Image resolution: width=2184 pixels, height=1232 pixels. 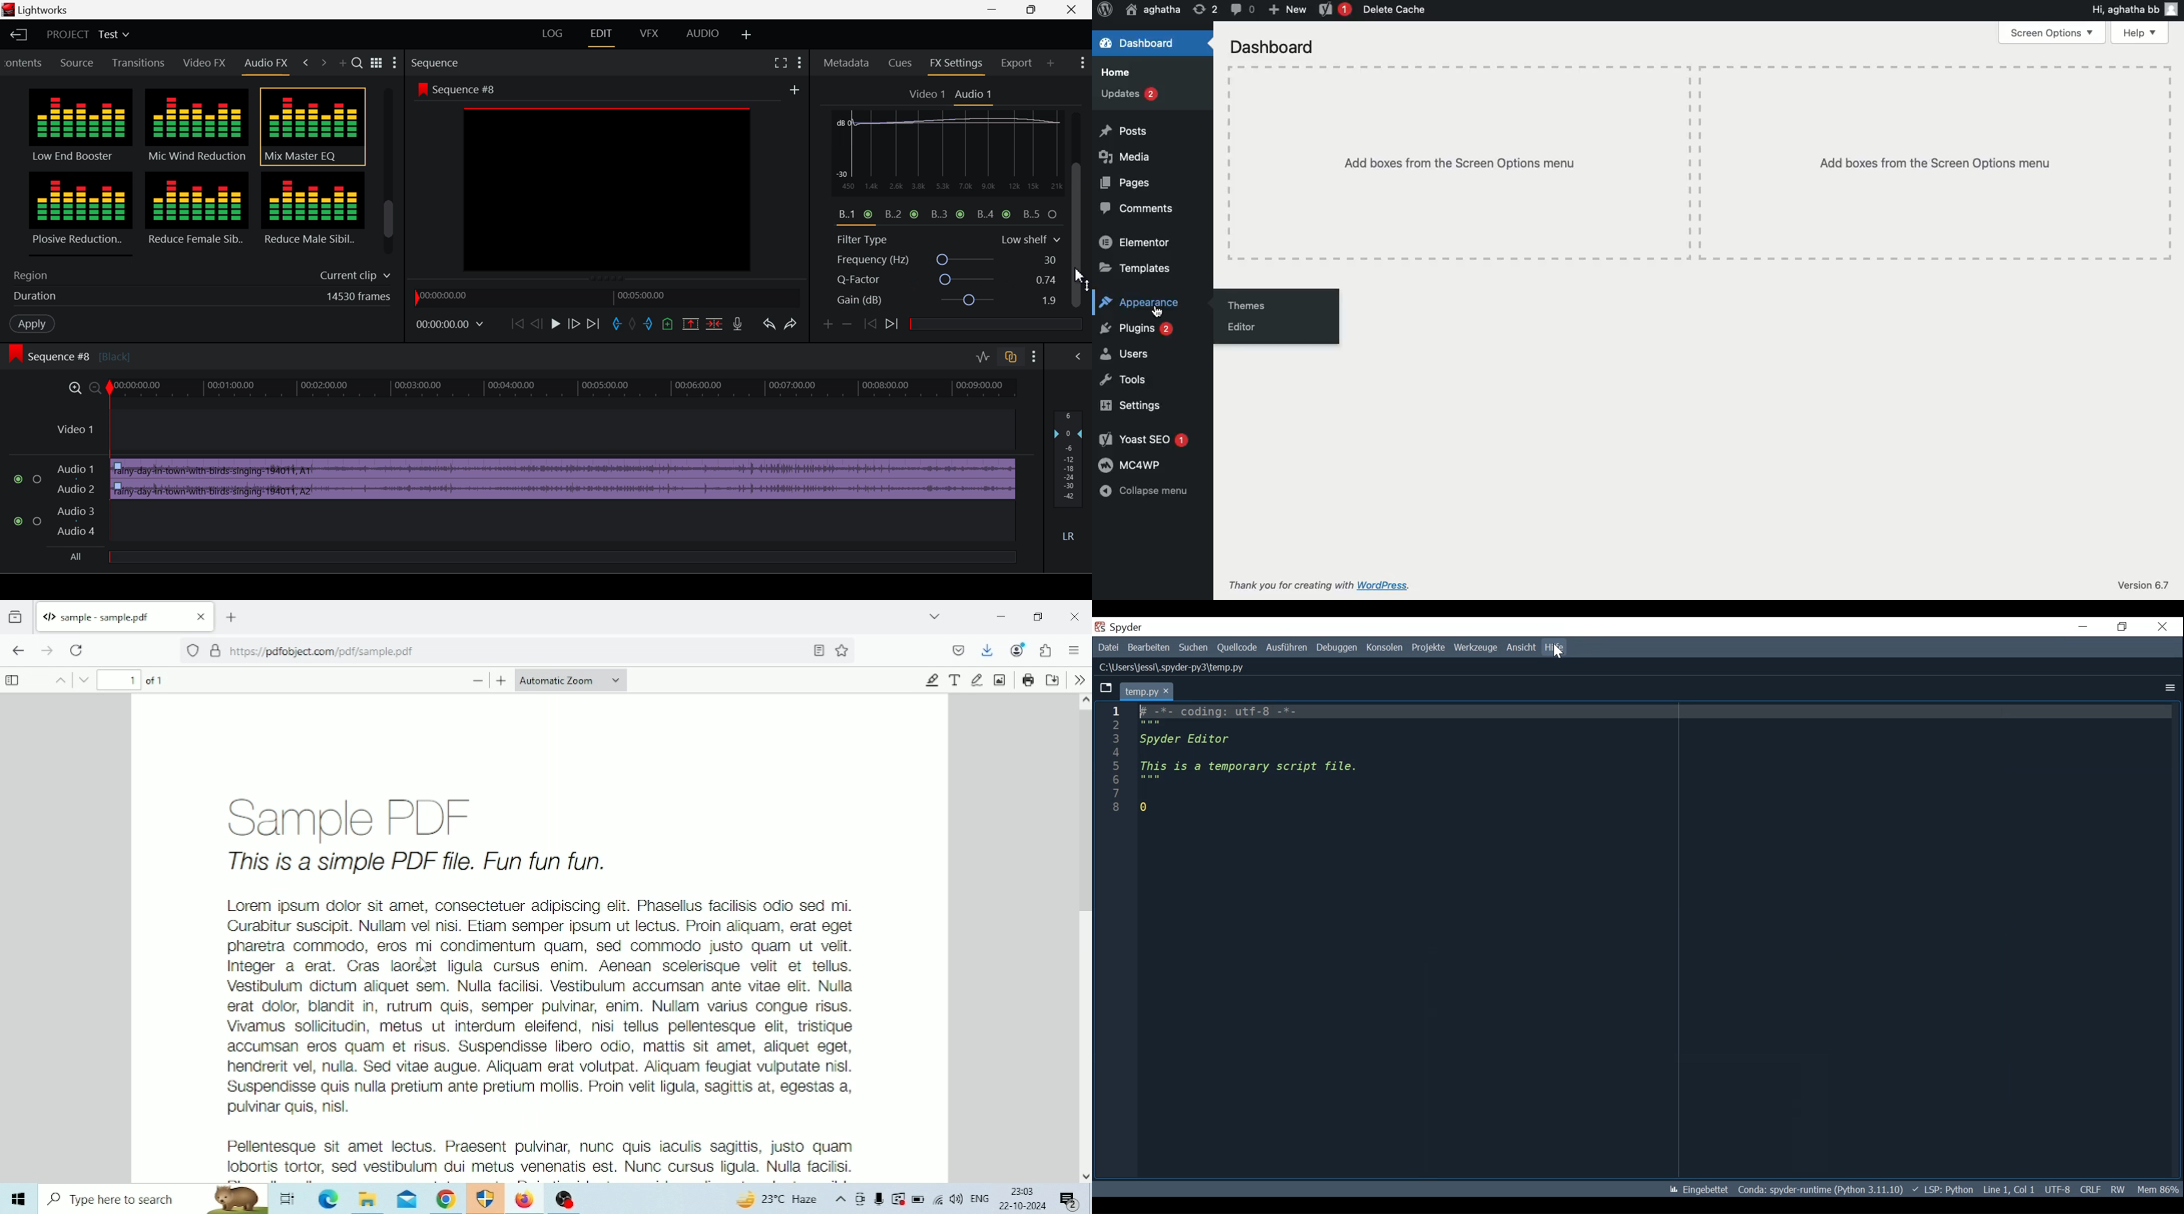 What do you see at coordinates (1124, 381) in the screenshot?
I see `Tools` at bounding box center [1124, 381].